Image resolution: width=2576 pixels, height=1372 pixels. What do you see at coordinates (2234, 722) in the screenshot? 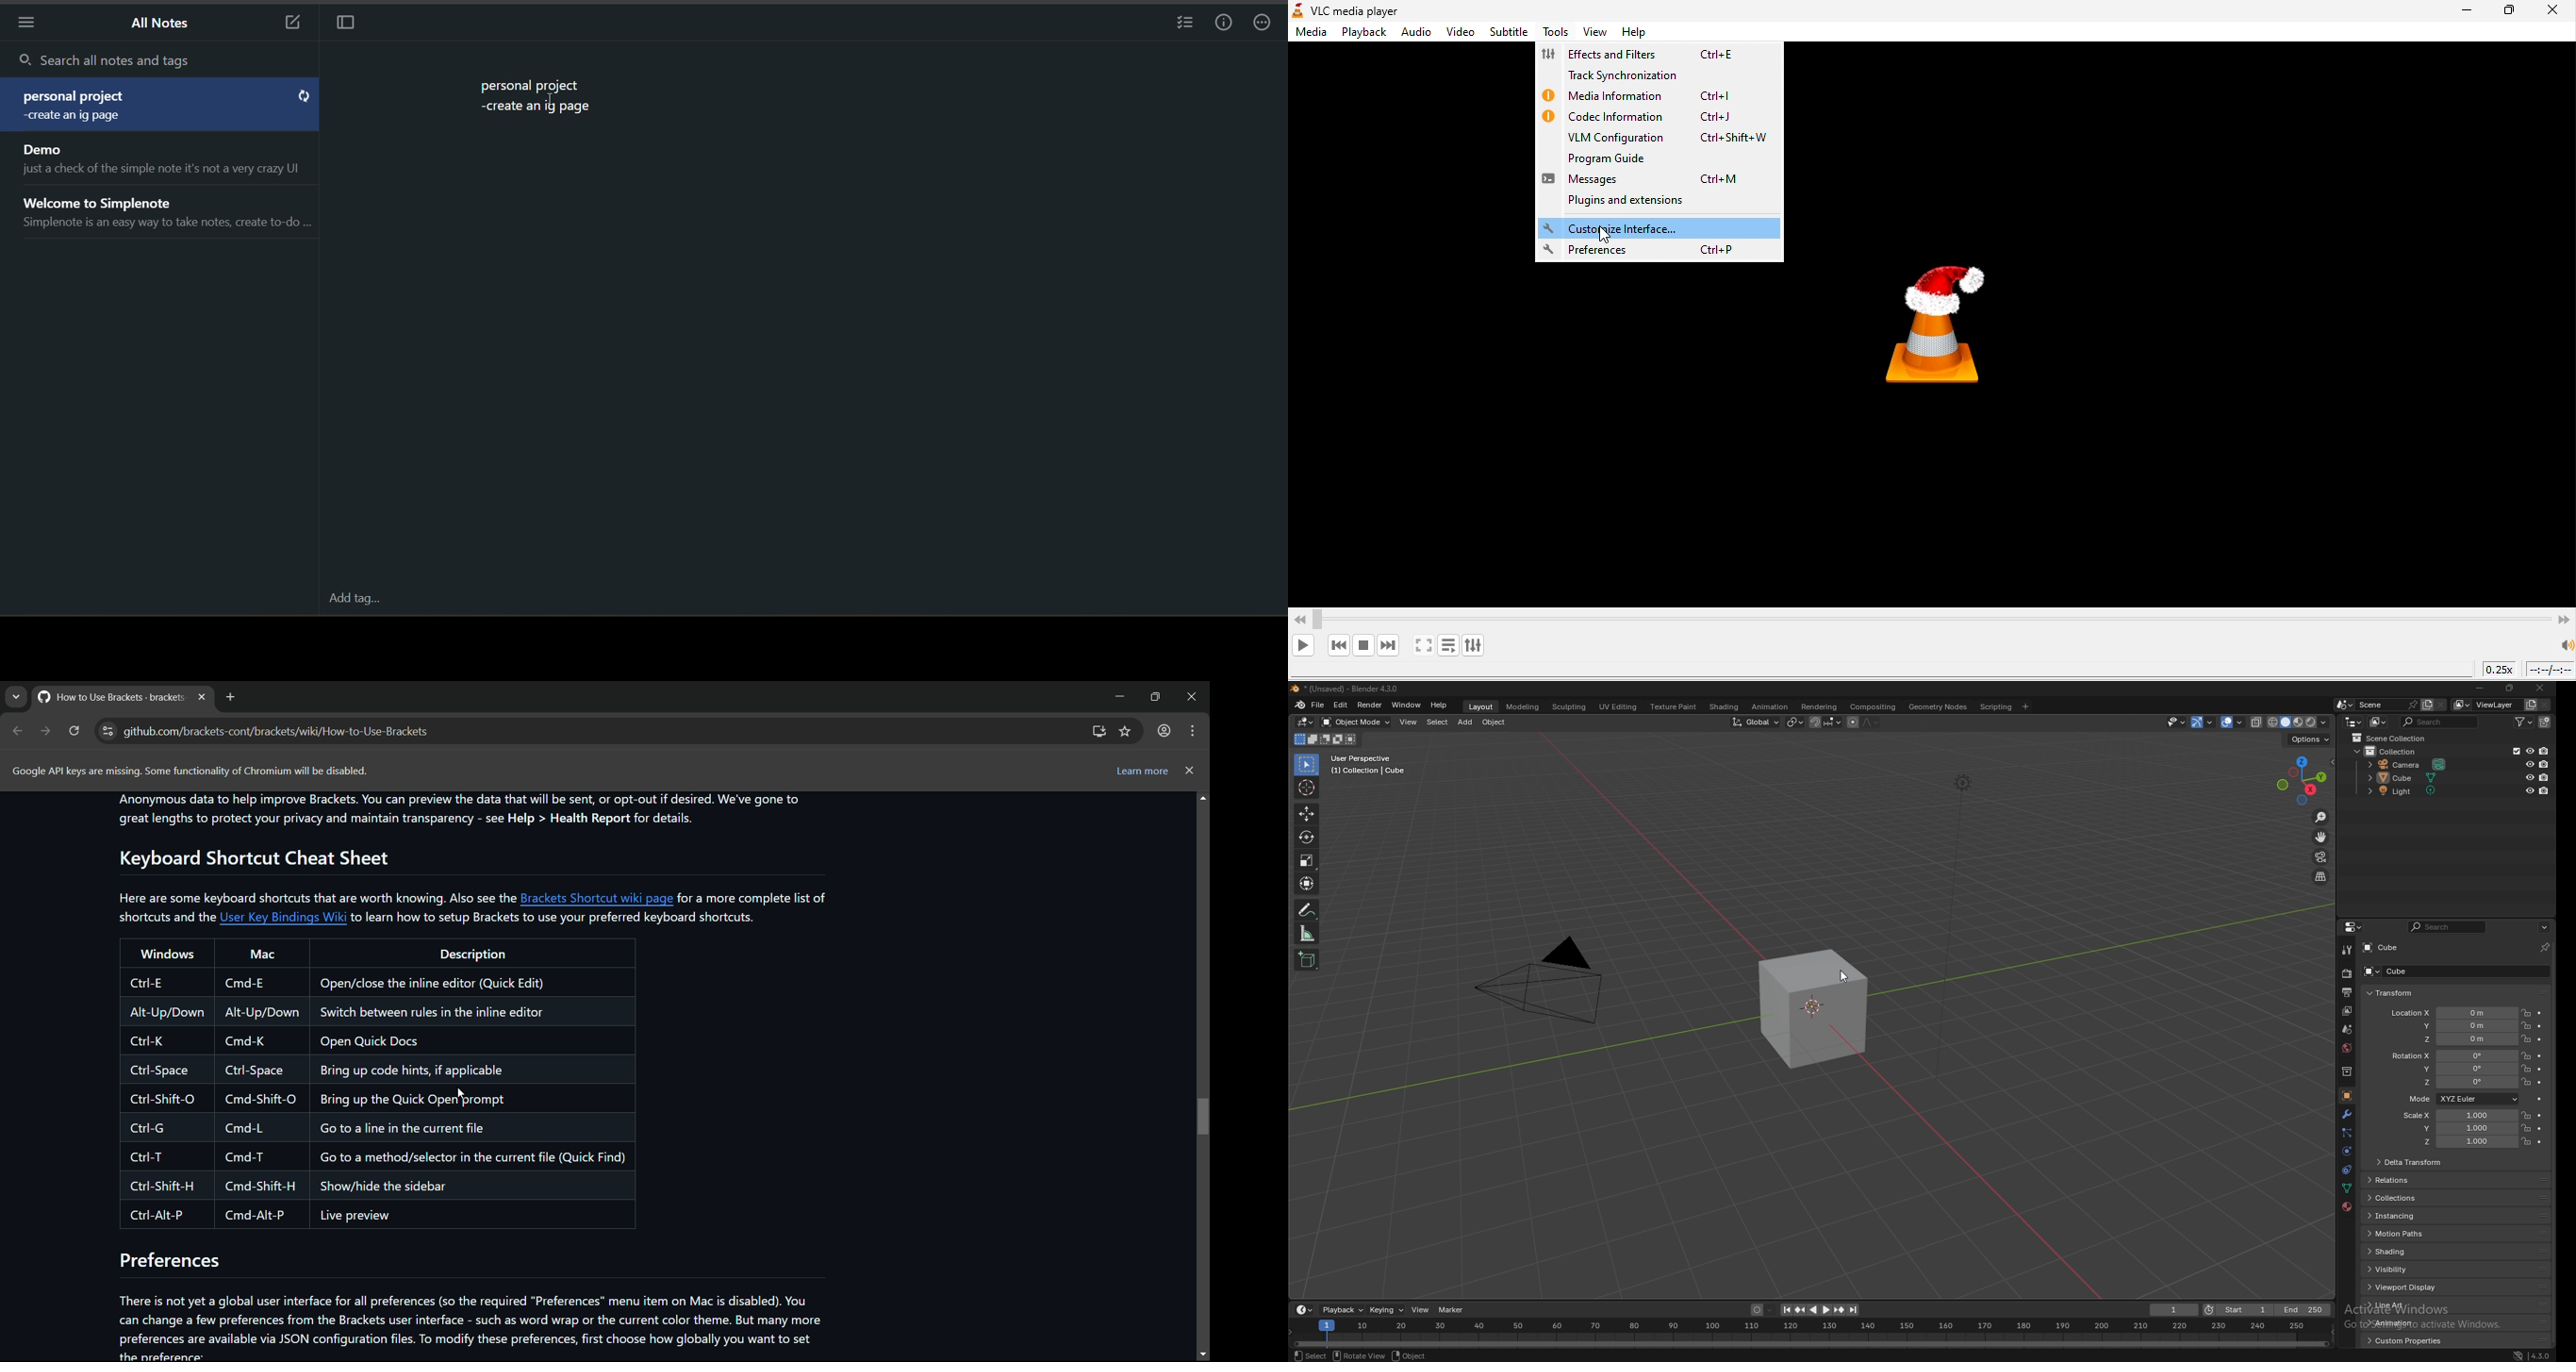
I see `show overlays` at bounding box center [2234, 722].